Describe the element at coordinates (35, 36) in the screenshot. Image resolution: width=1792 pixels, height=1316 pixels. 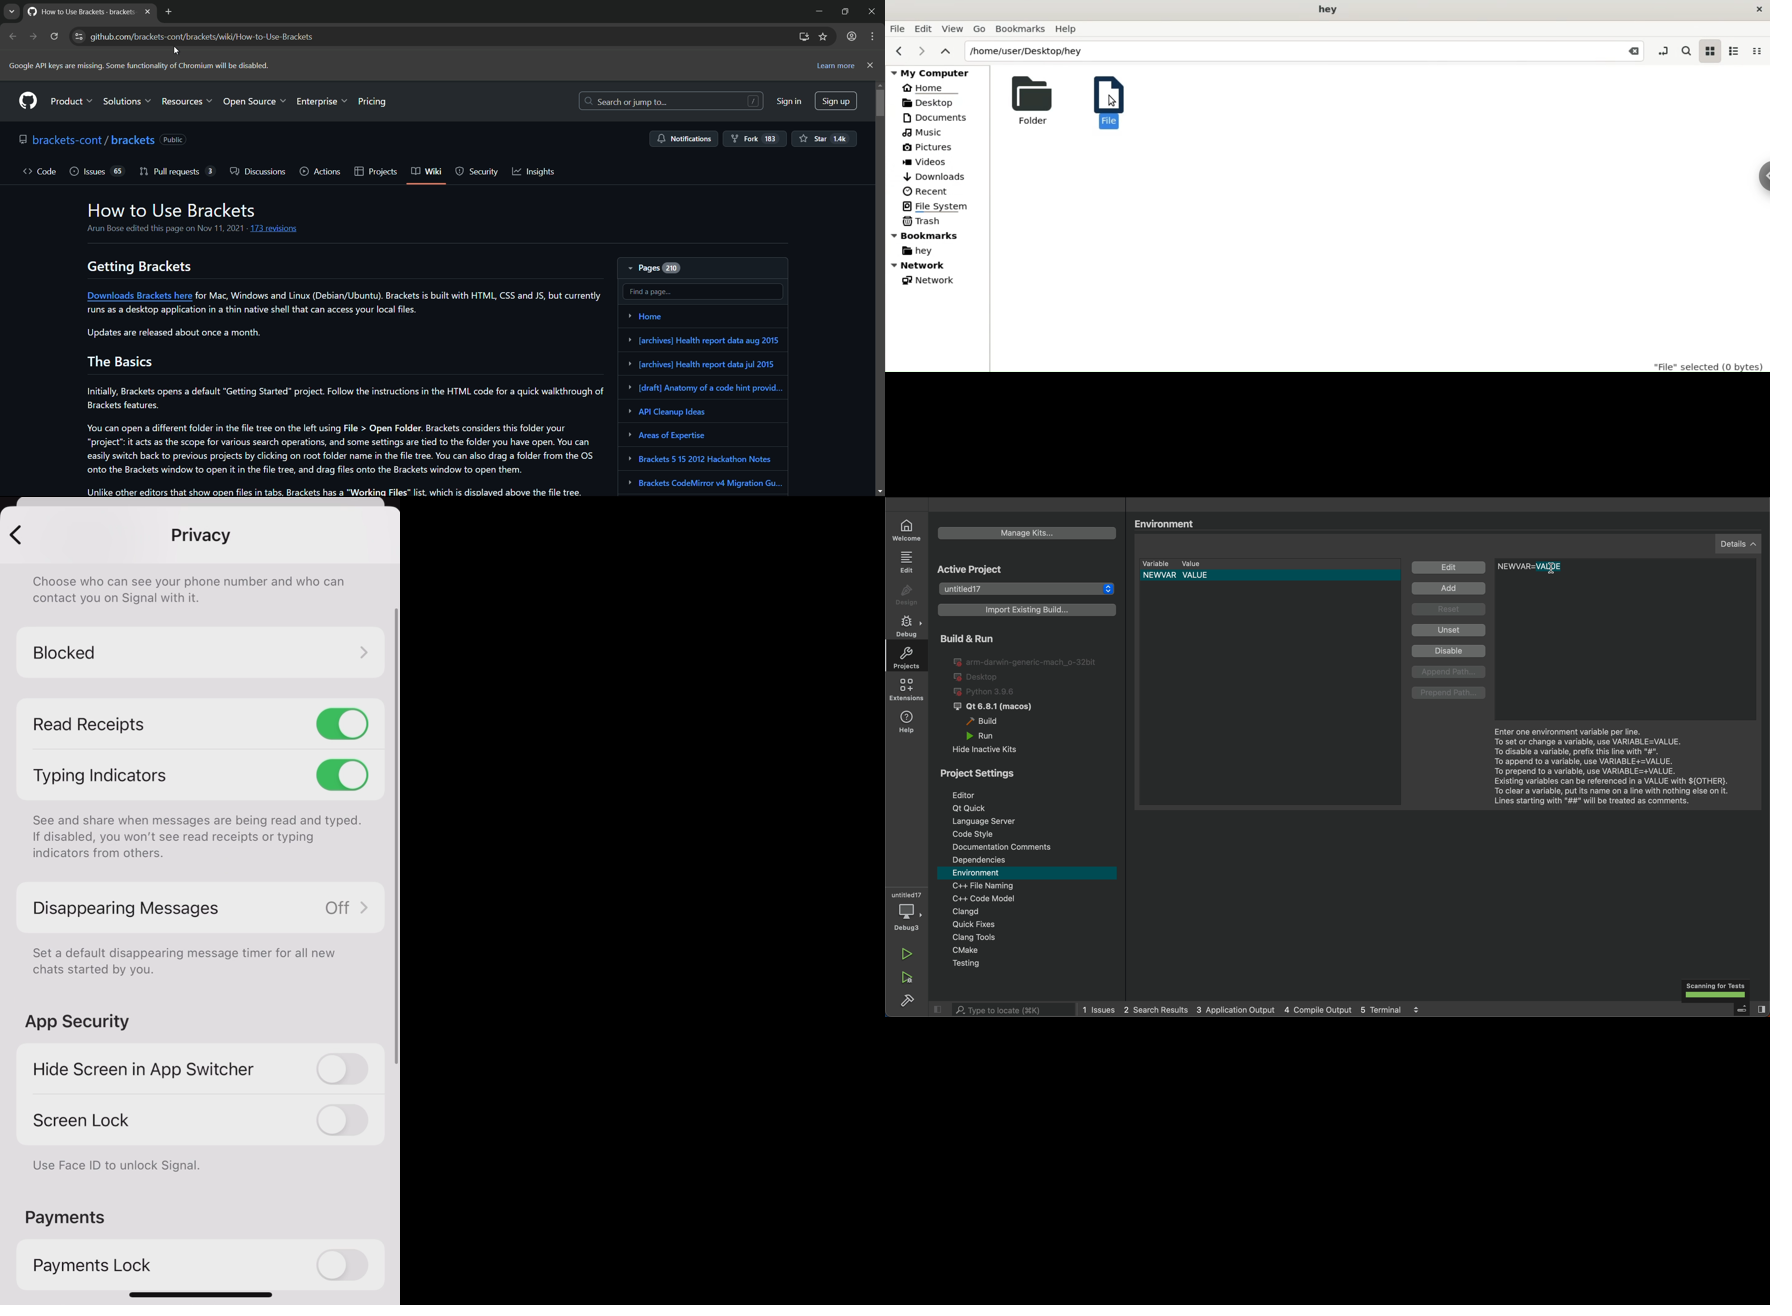
I see `forward` at that location.